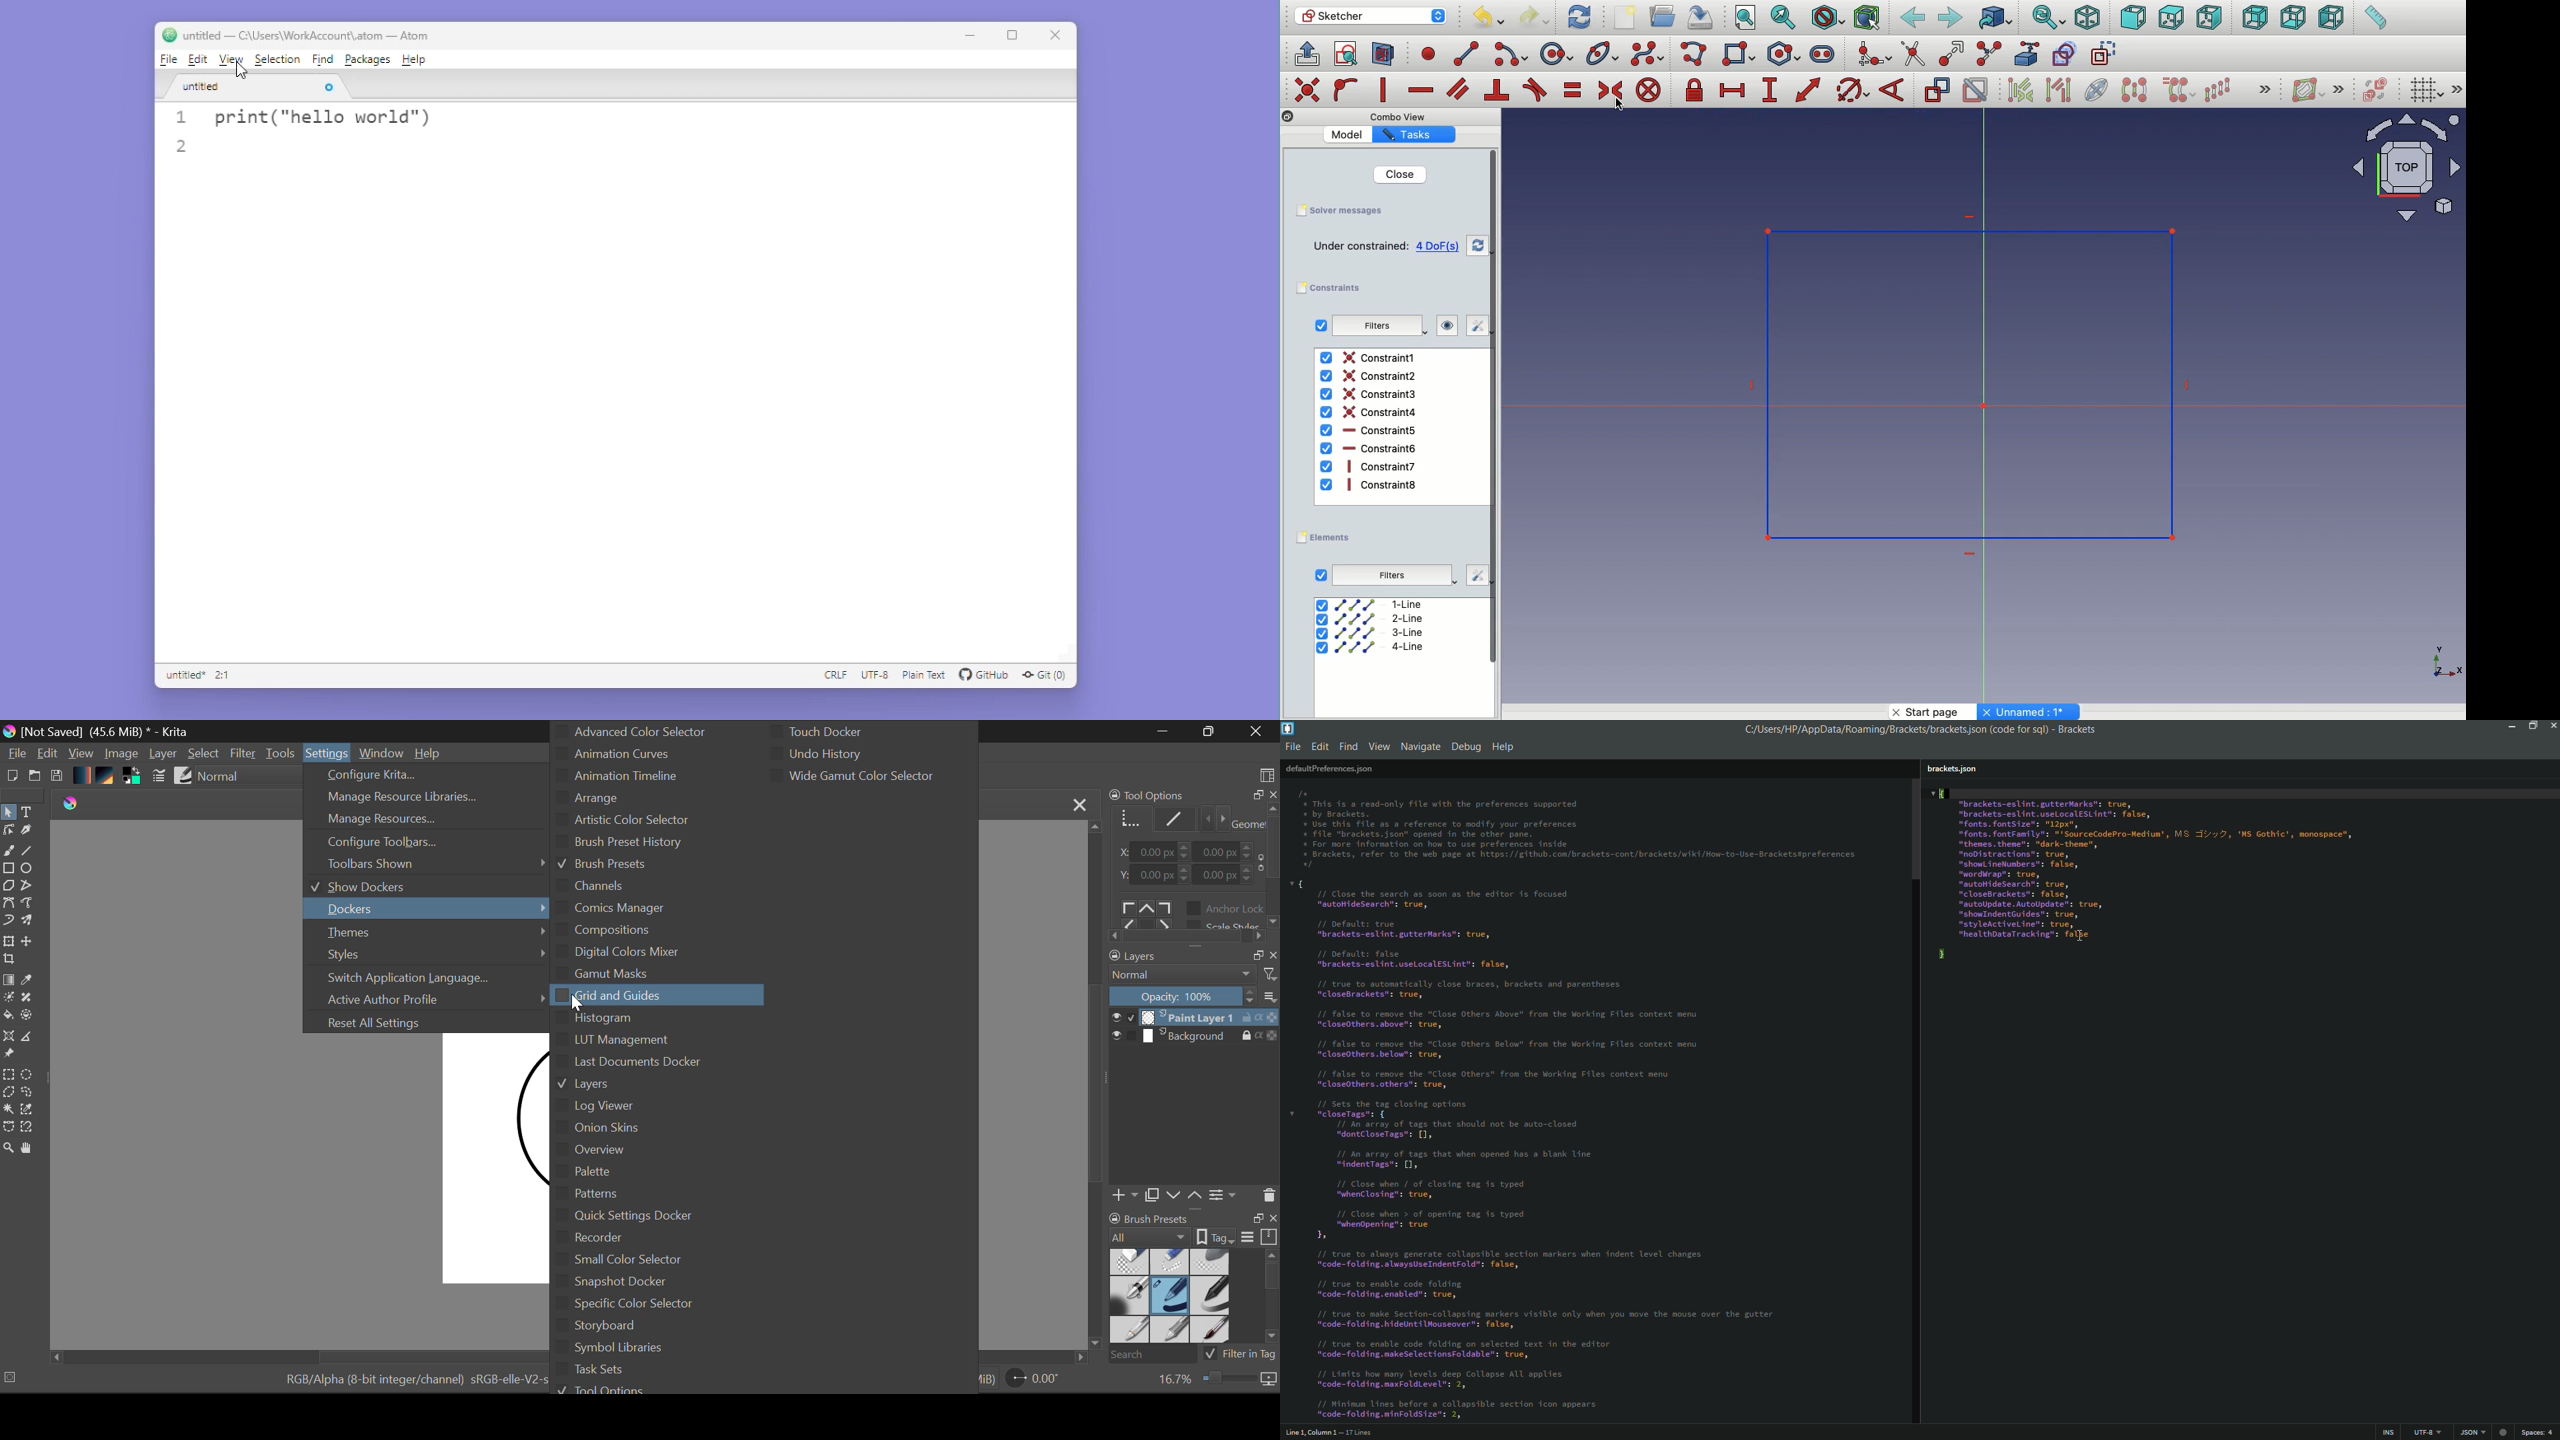  Describe the element at coordinates (645, 752) in the screenshot. I see `Animation Curves` at that location.